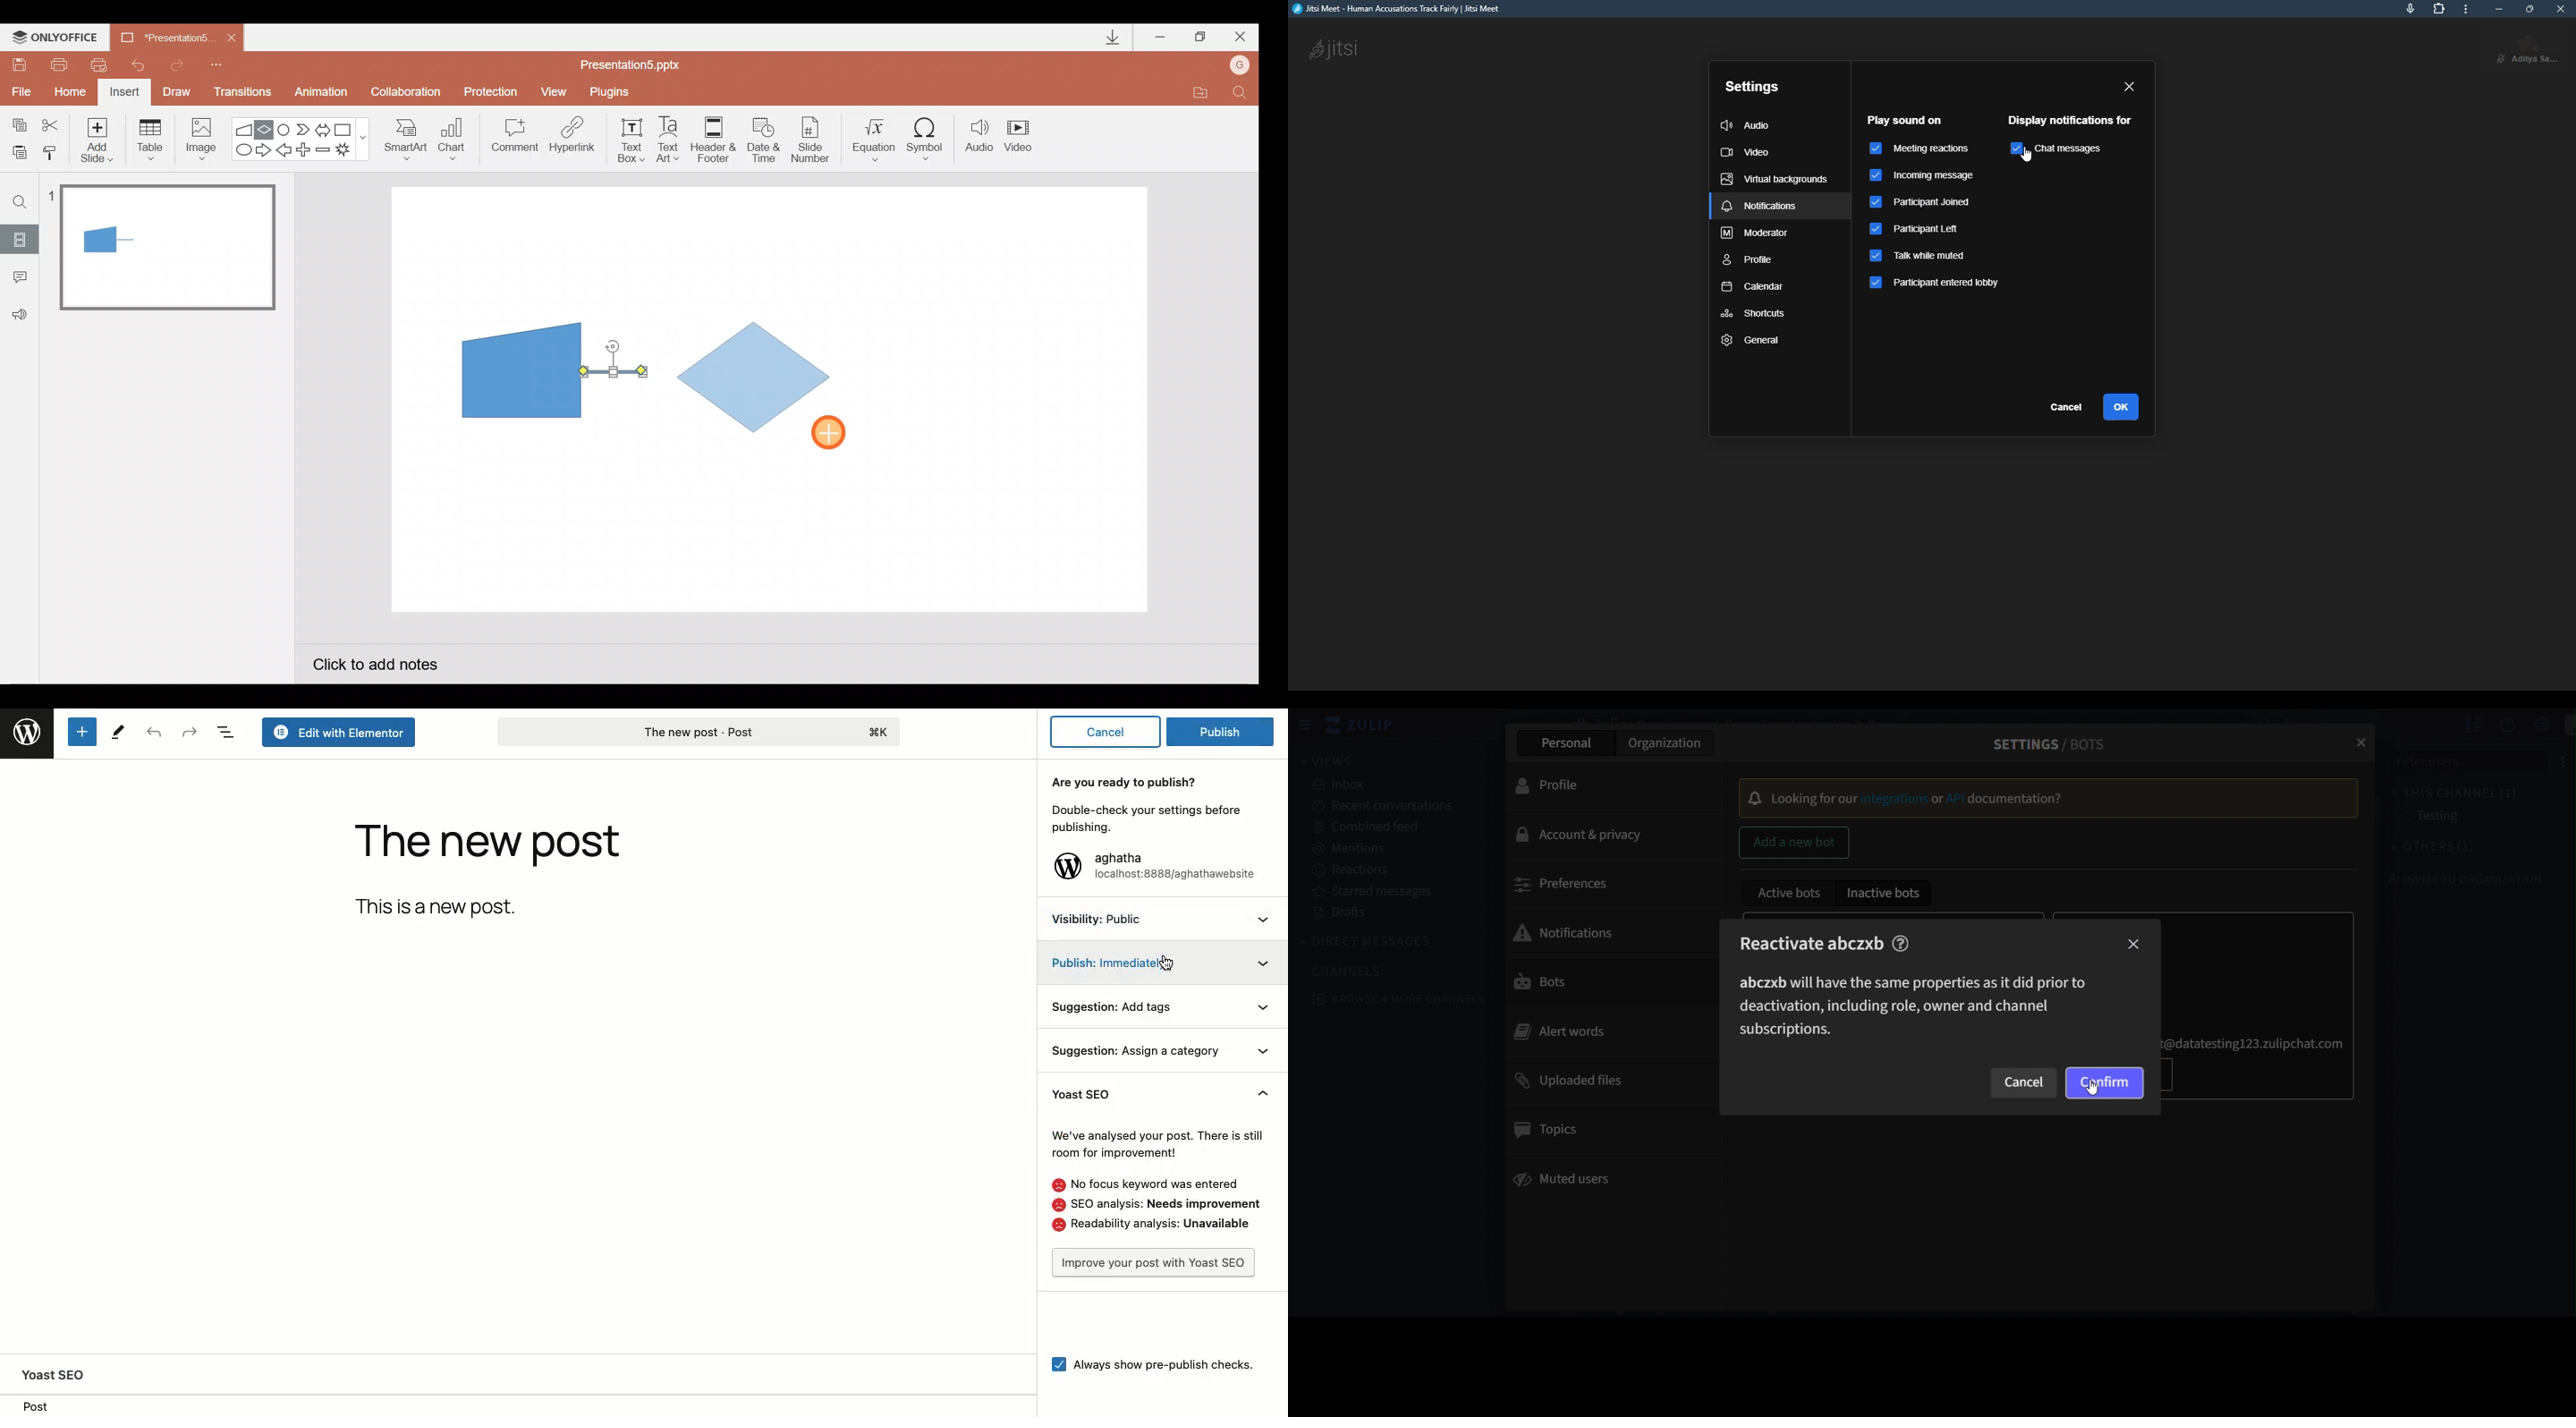 The width and height of the screenshot is (2576, 1428). I want to click on Improve your post with Yoast SEO, so click(1156, 1264).